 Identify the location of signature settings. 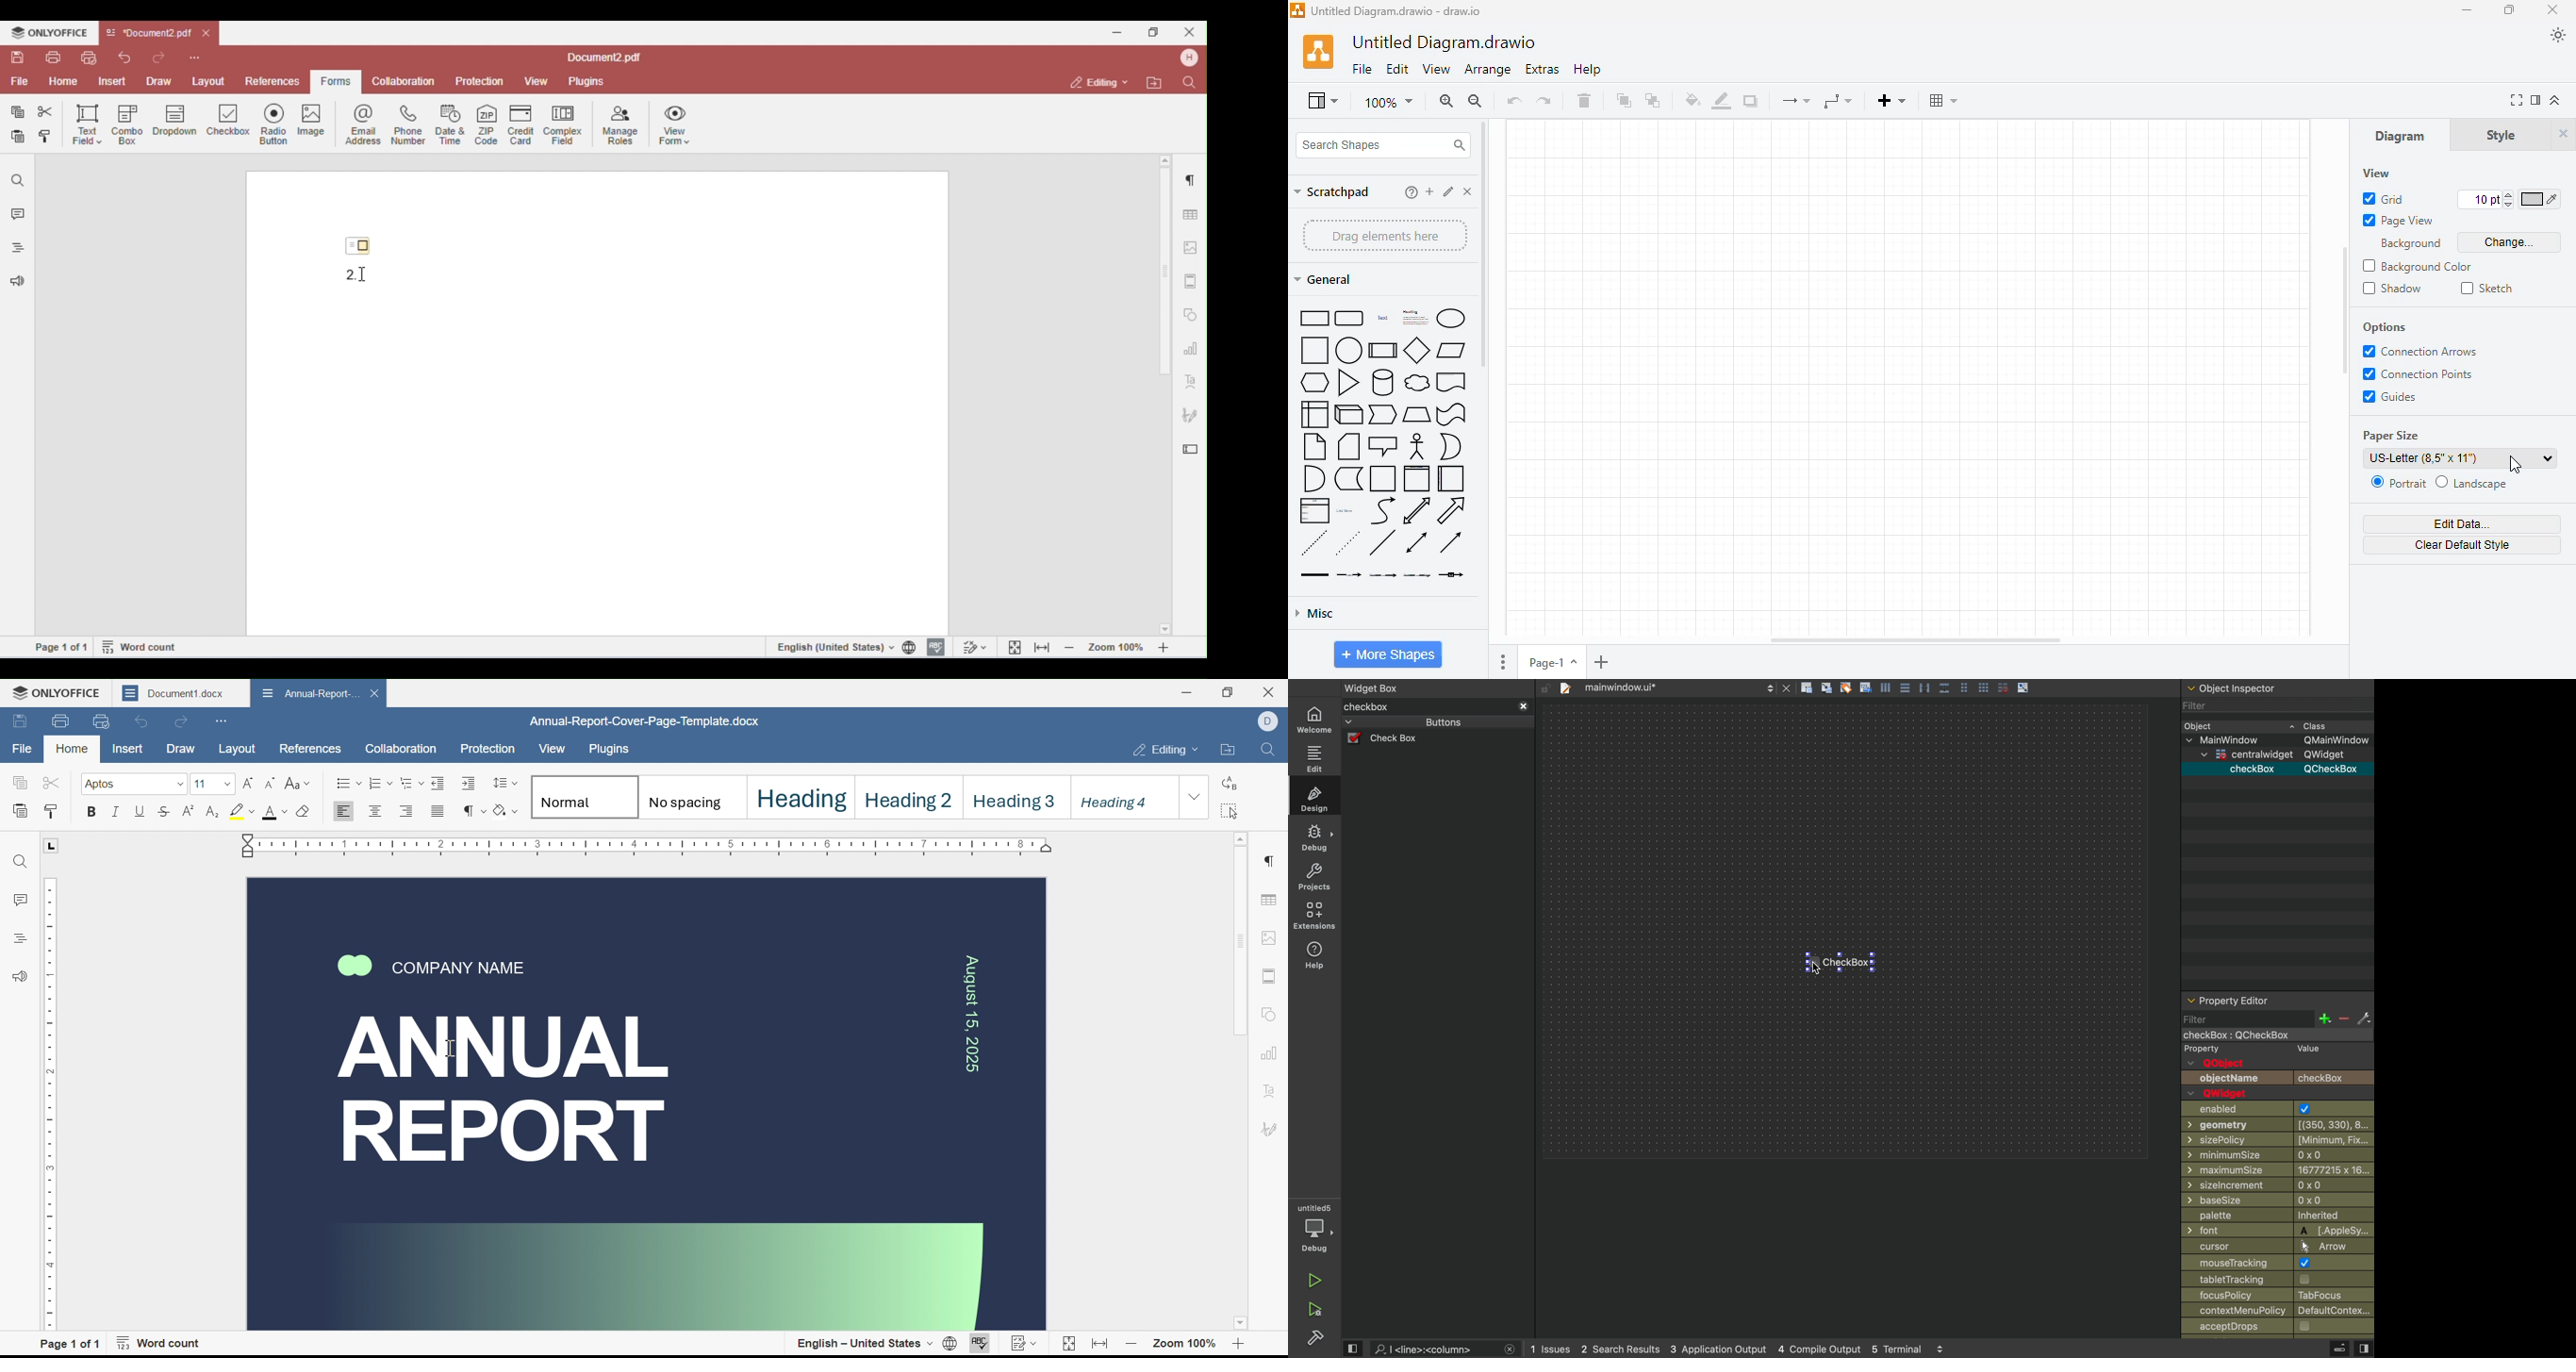
(1271, 1129).